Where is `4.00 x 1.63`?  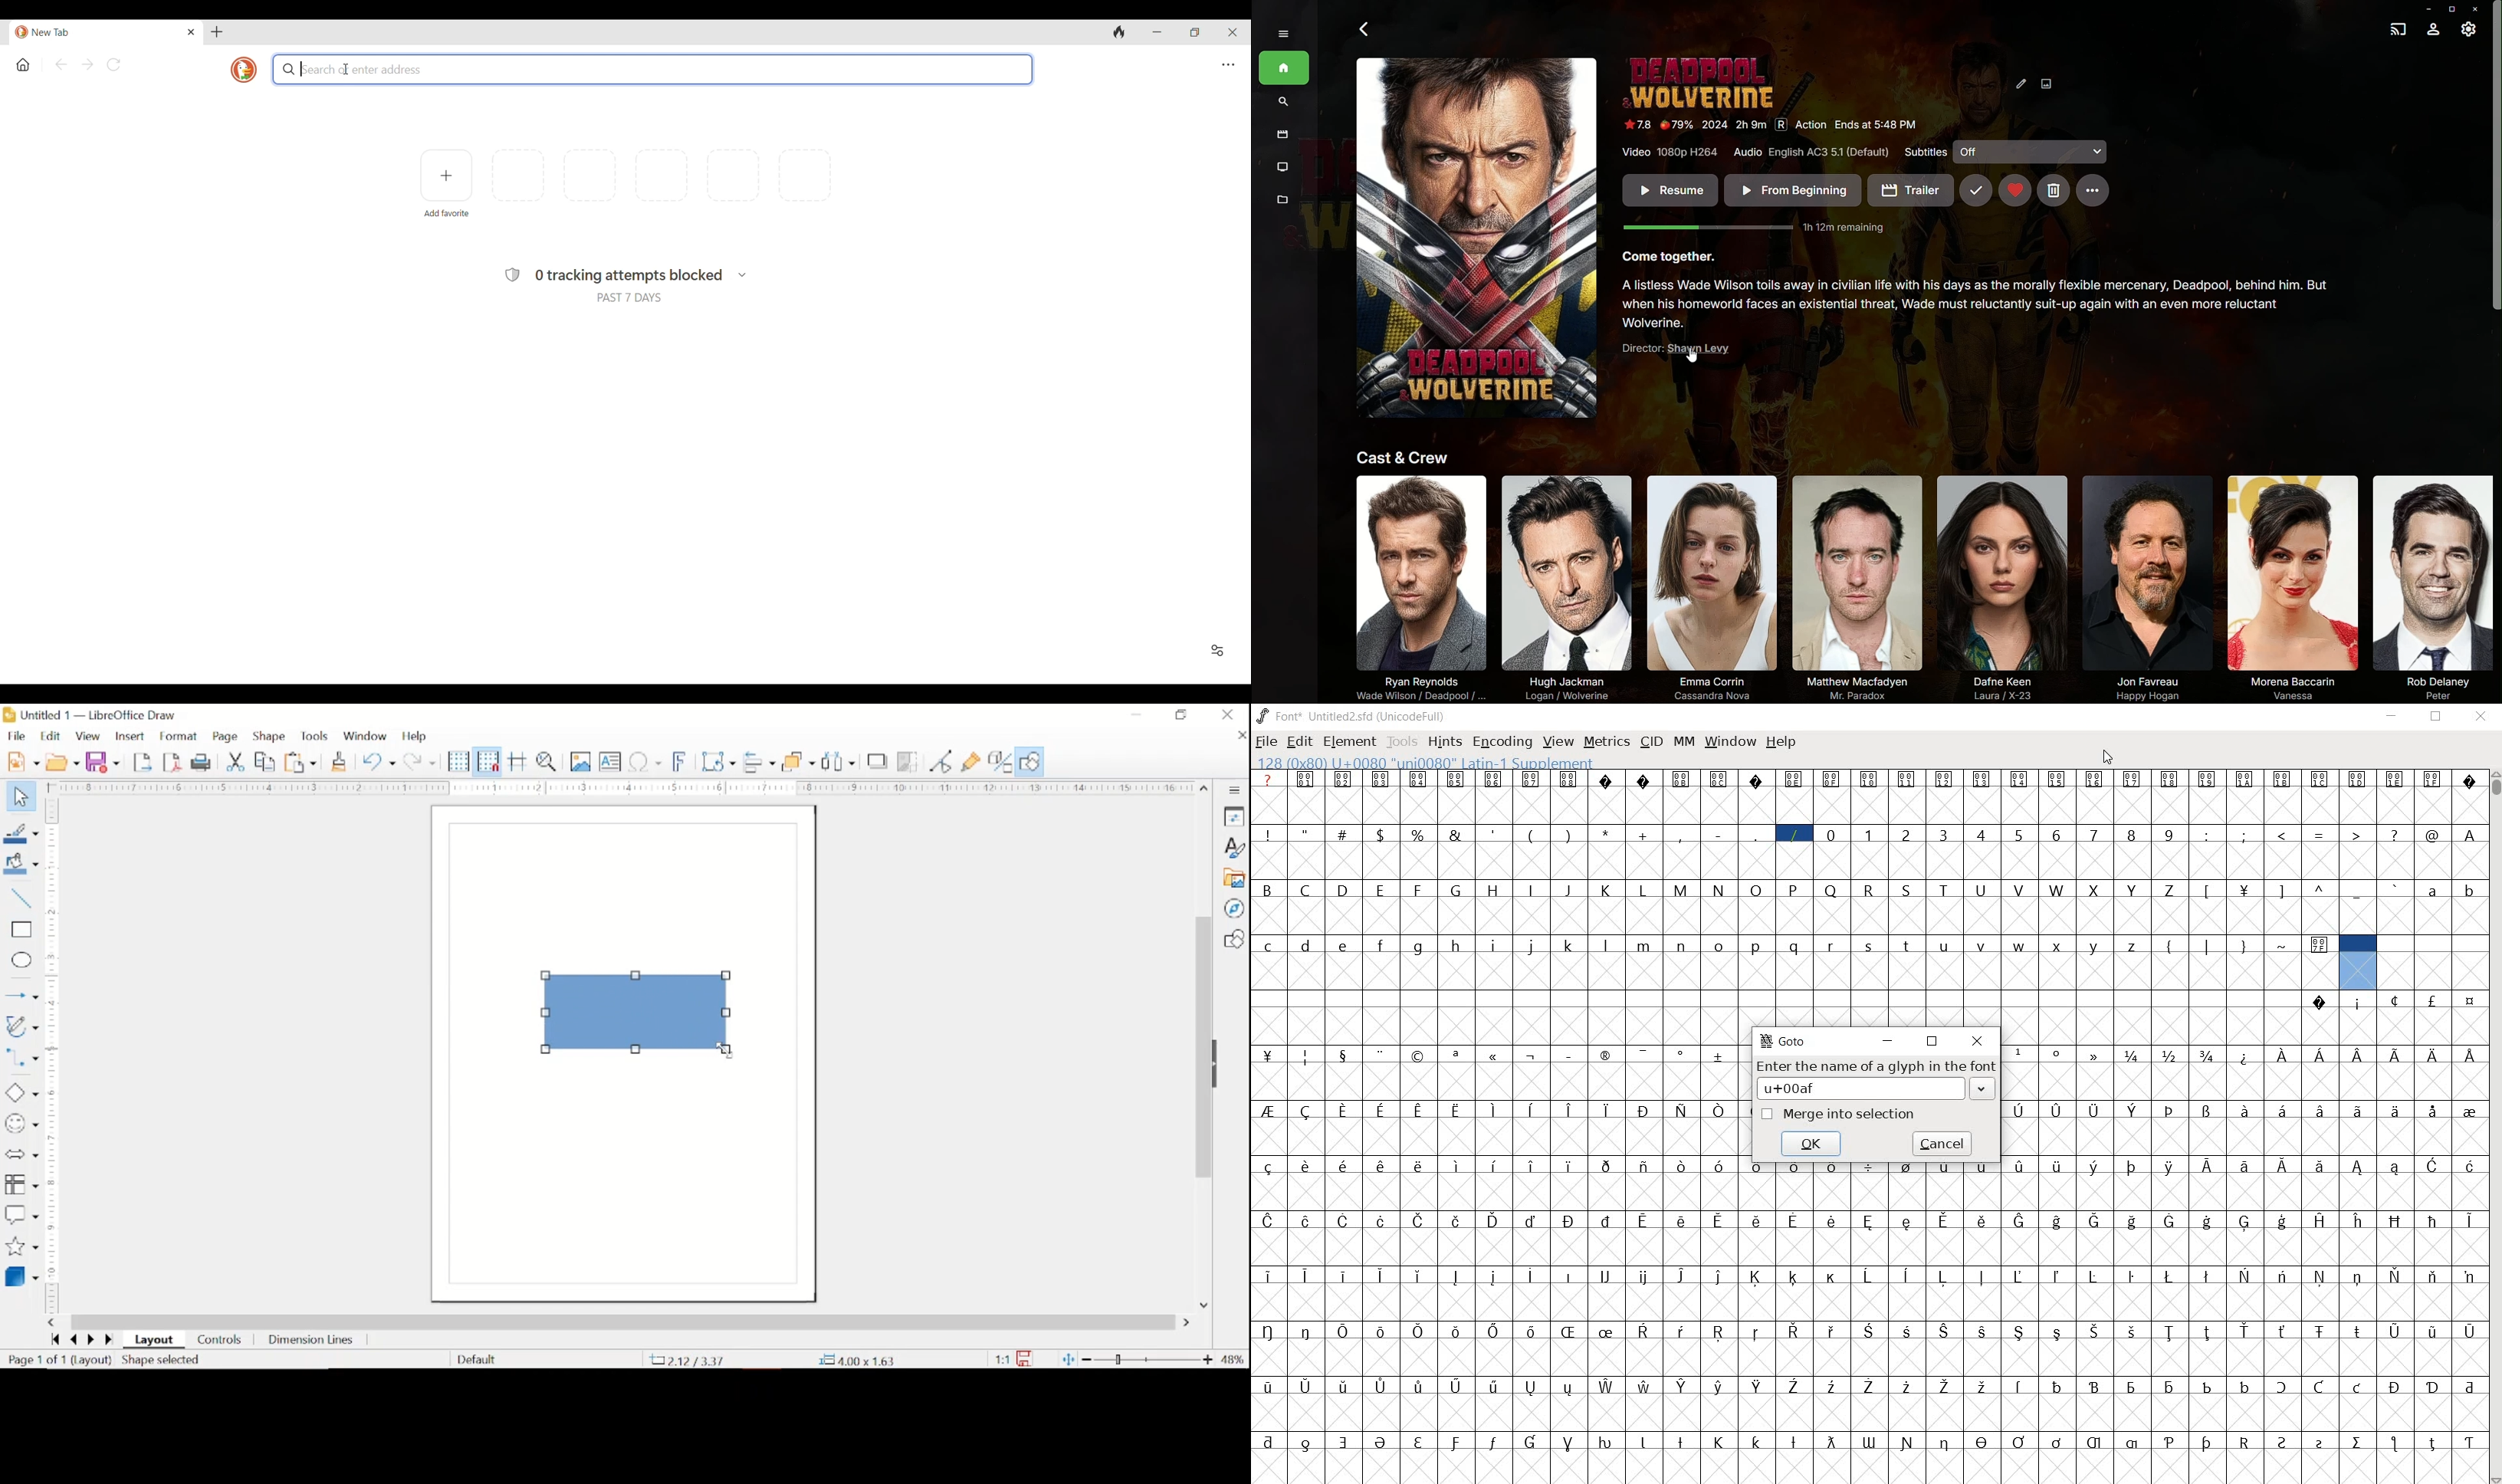
4.00 x 1.63 is located at coordinates (858, 1360).